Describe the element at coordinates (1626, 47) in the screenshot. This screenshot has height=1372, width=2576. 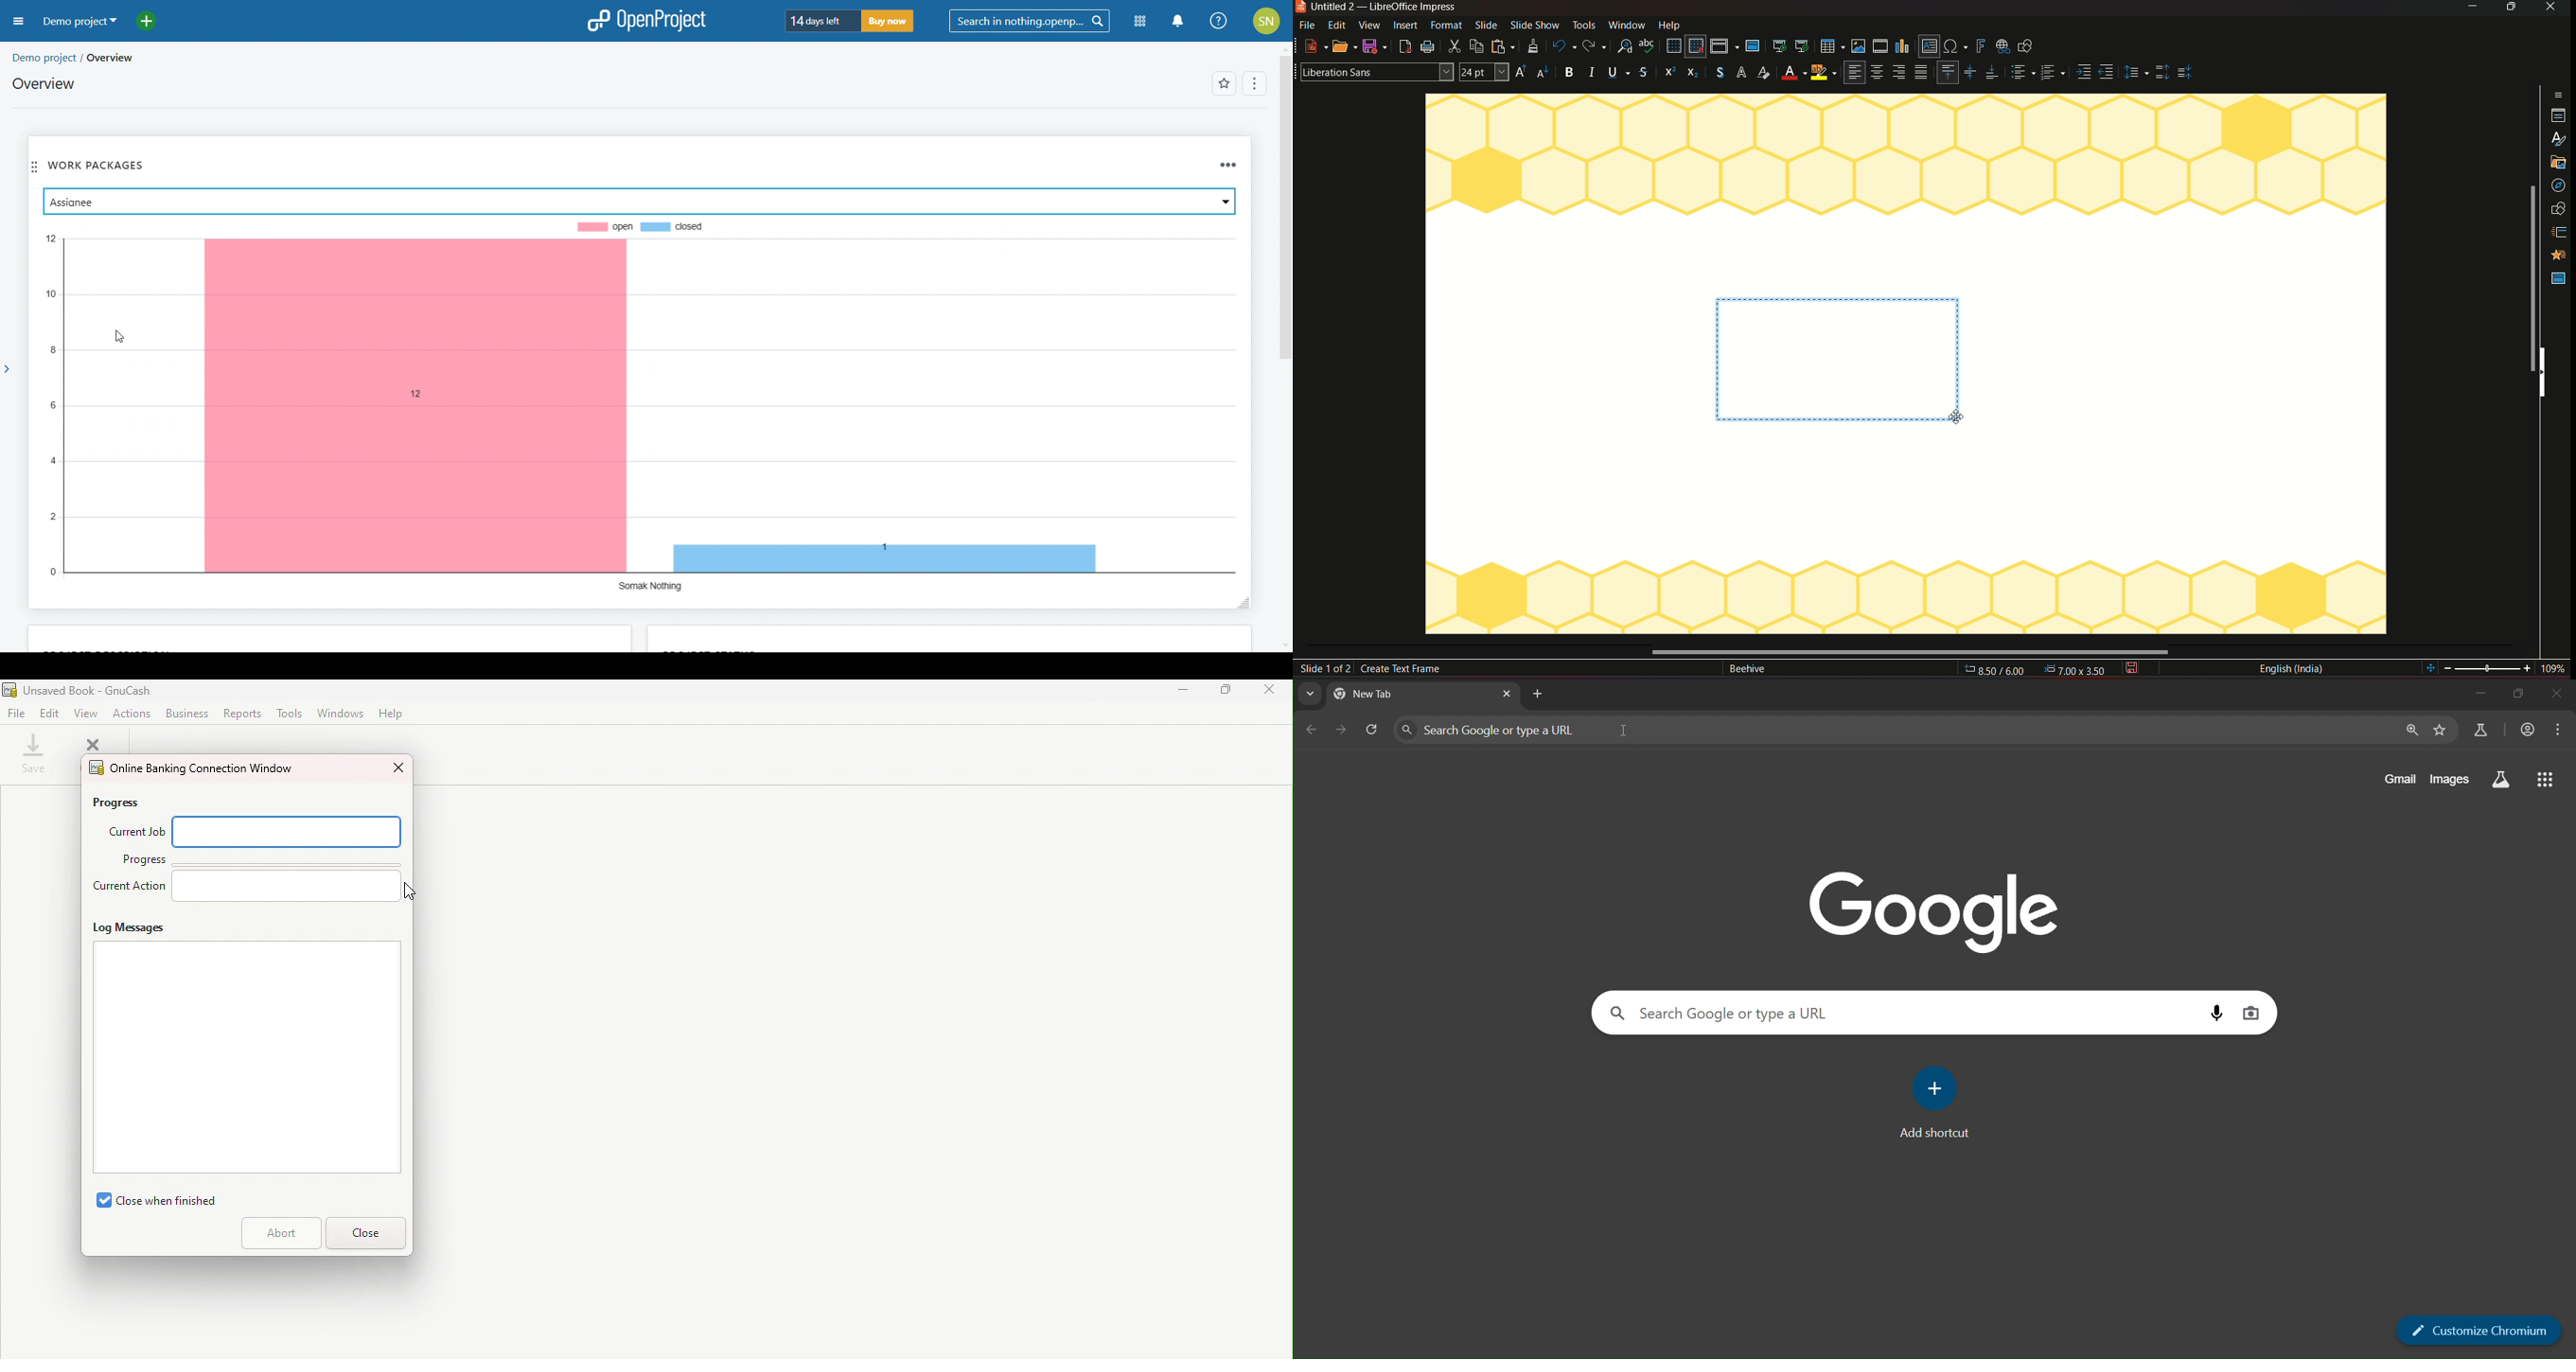
I see `find and replace` at that location.